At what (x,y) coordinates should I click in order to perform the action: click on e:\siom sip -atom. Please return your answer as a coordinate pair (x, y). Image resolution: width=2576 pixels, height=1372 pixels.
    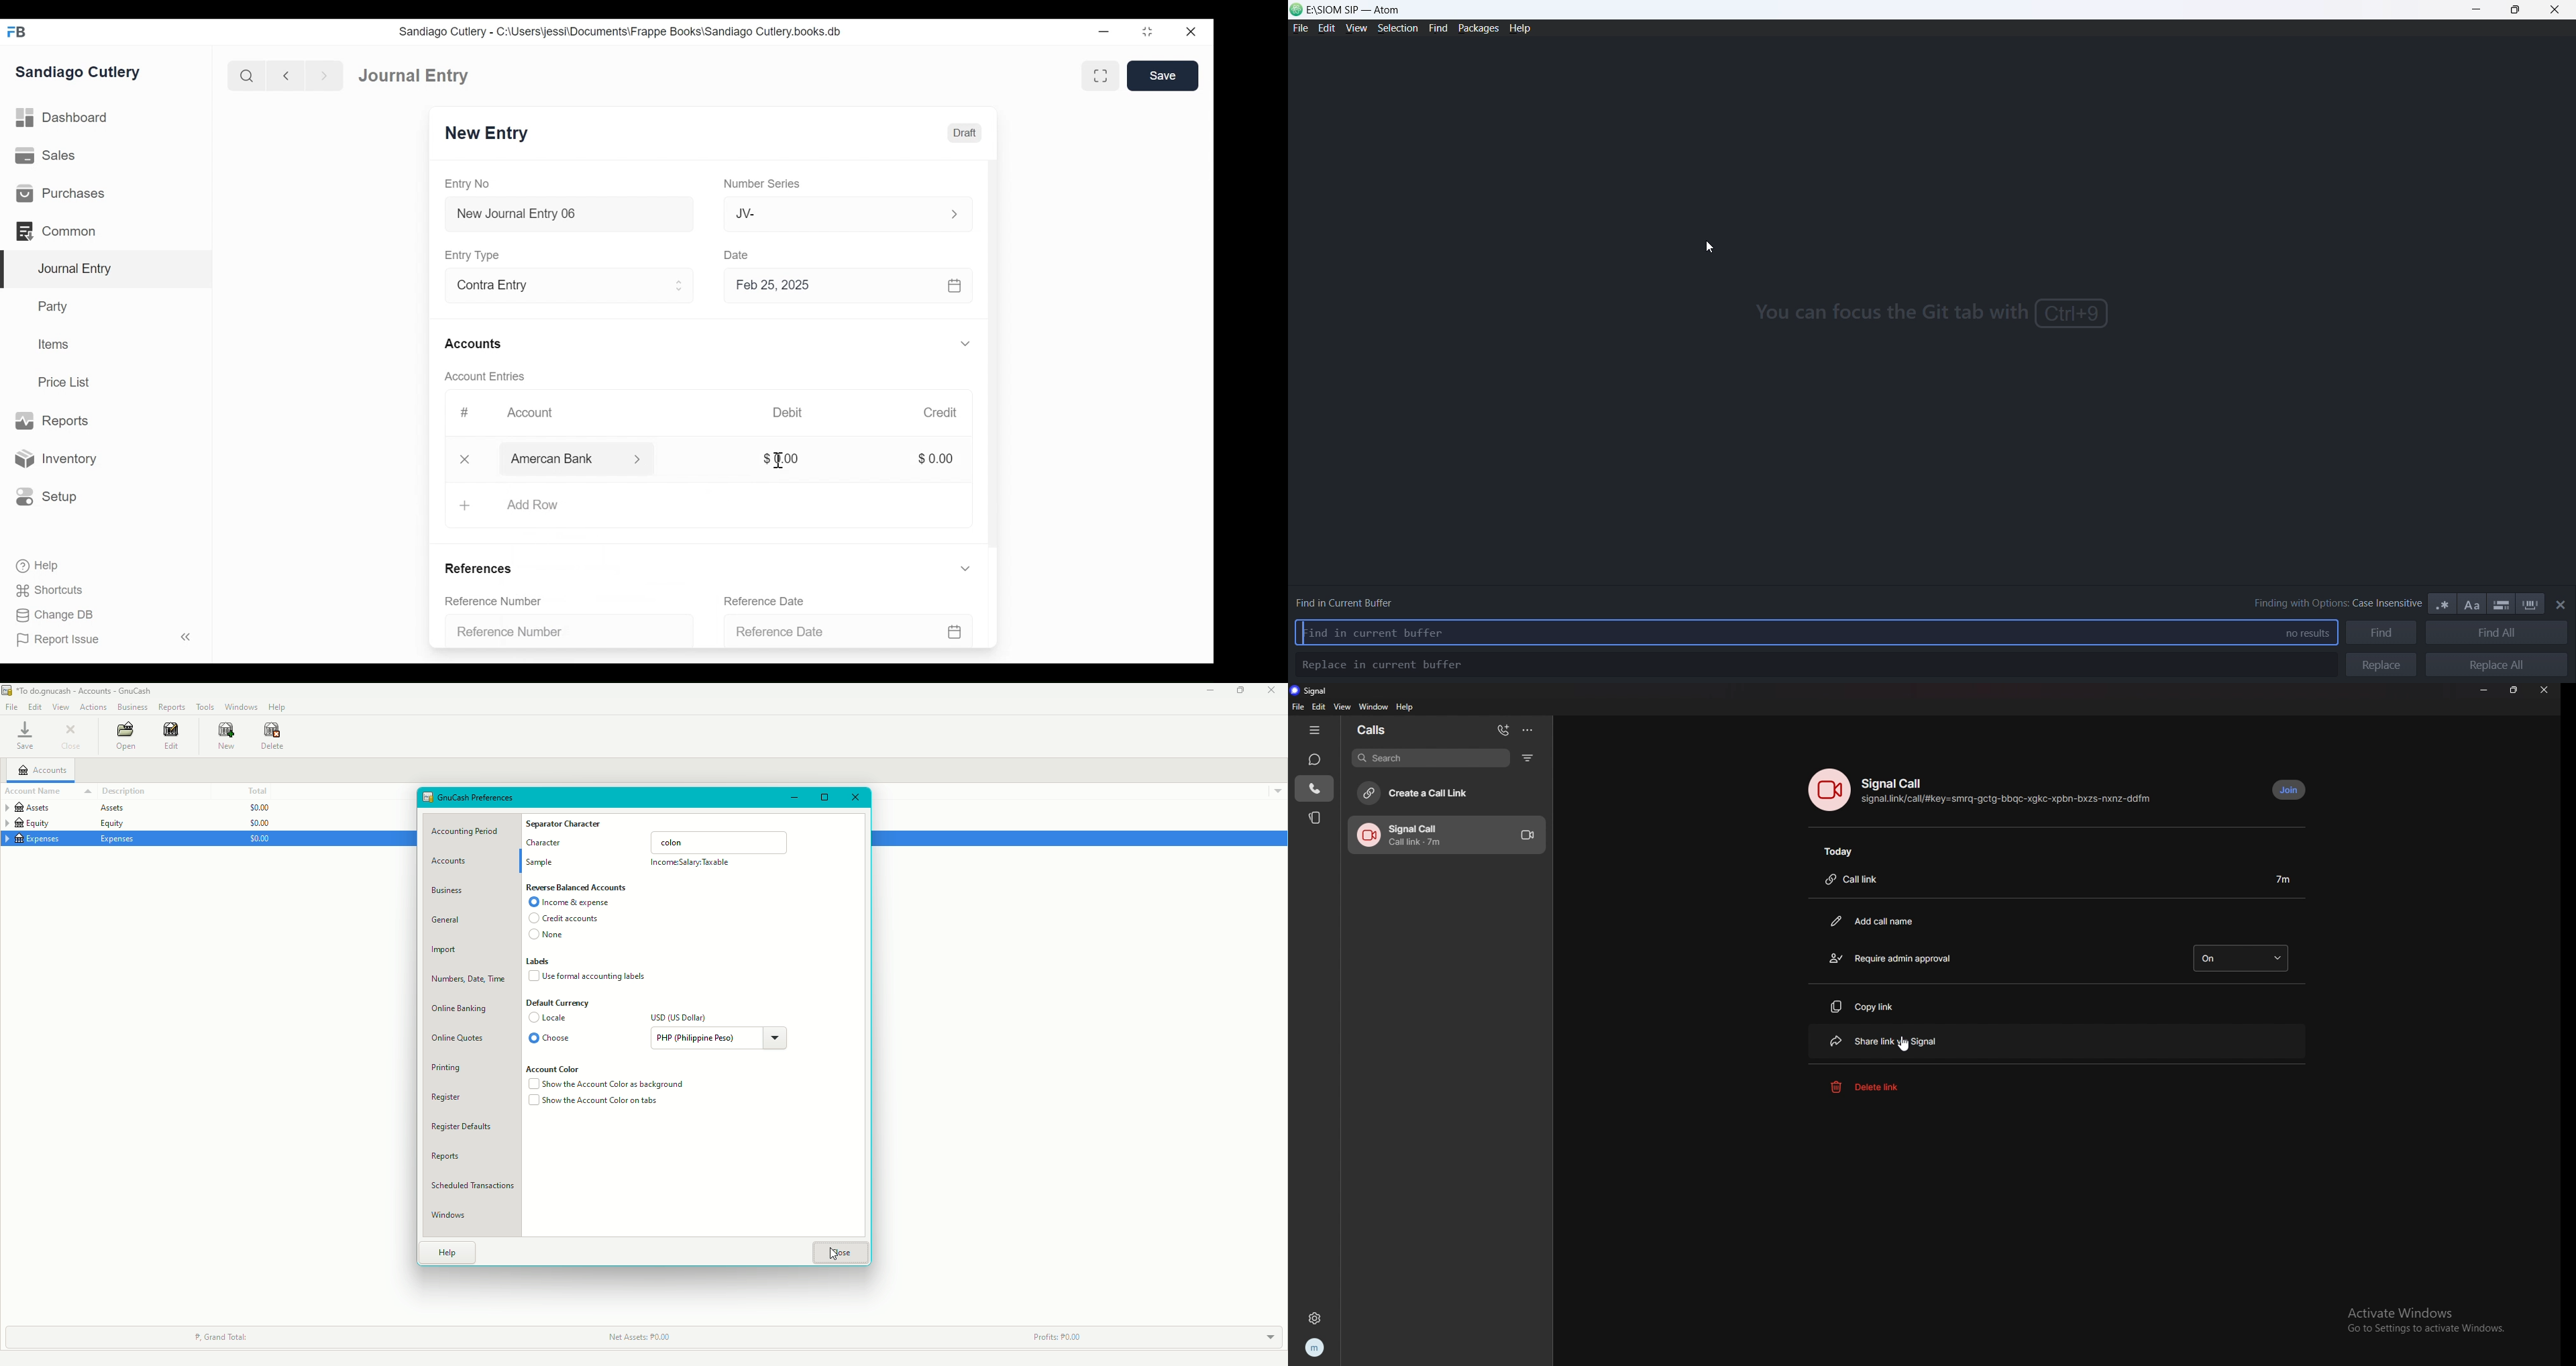
    Looking at the image, I should click on (1358, 9).